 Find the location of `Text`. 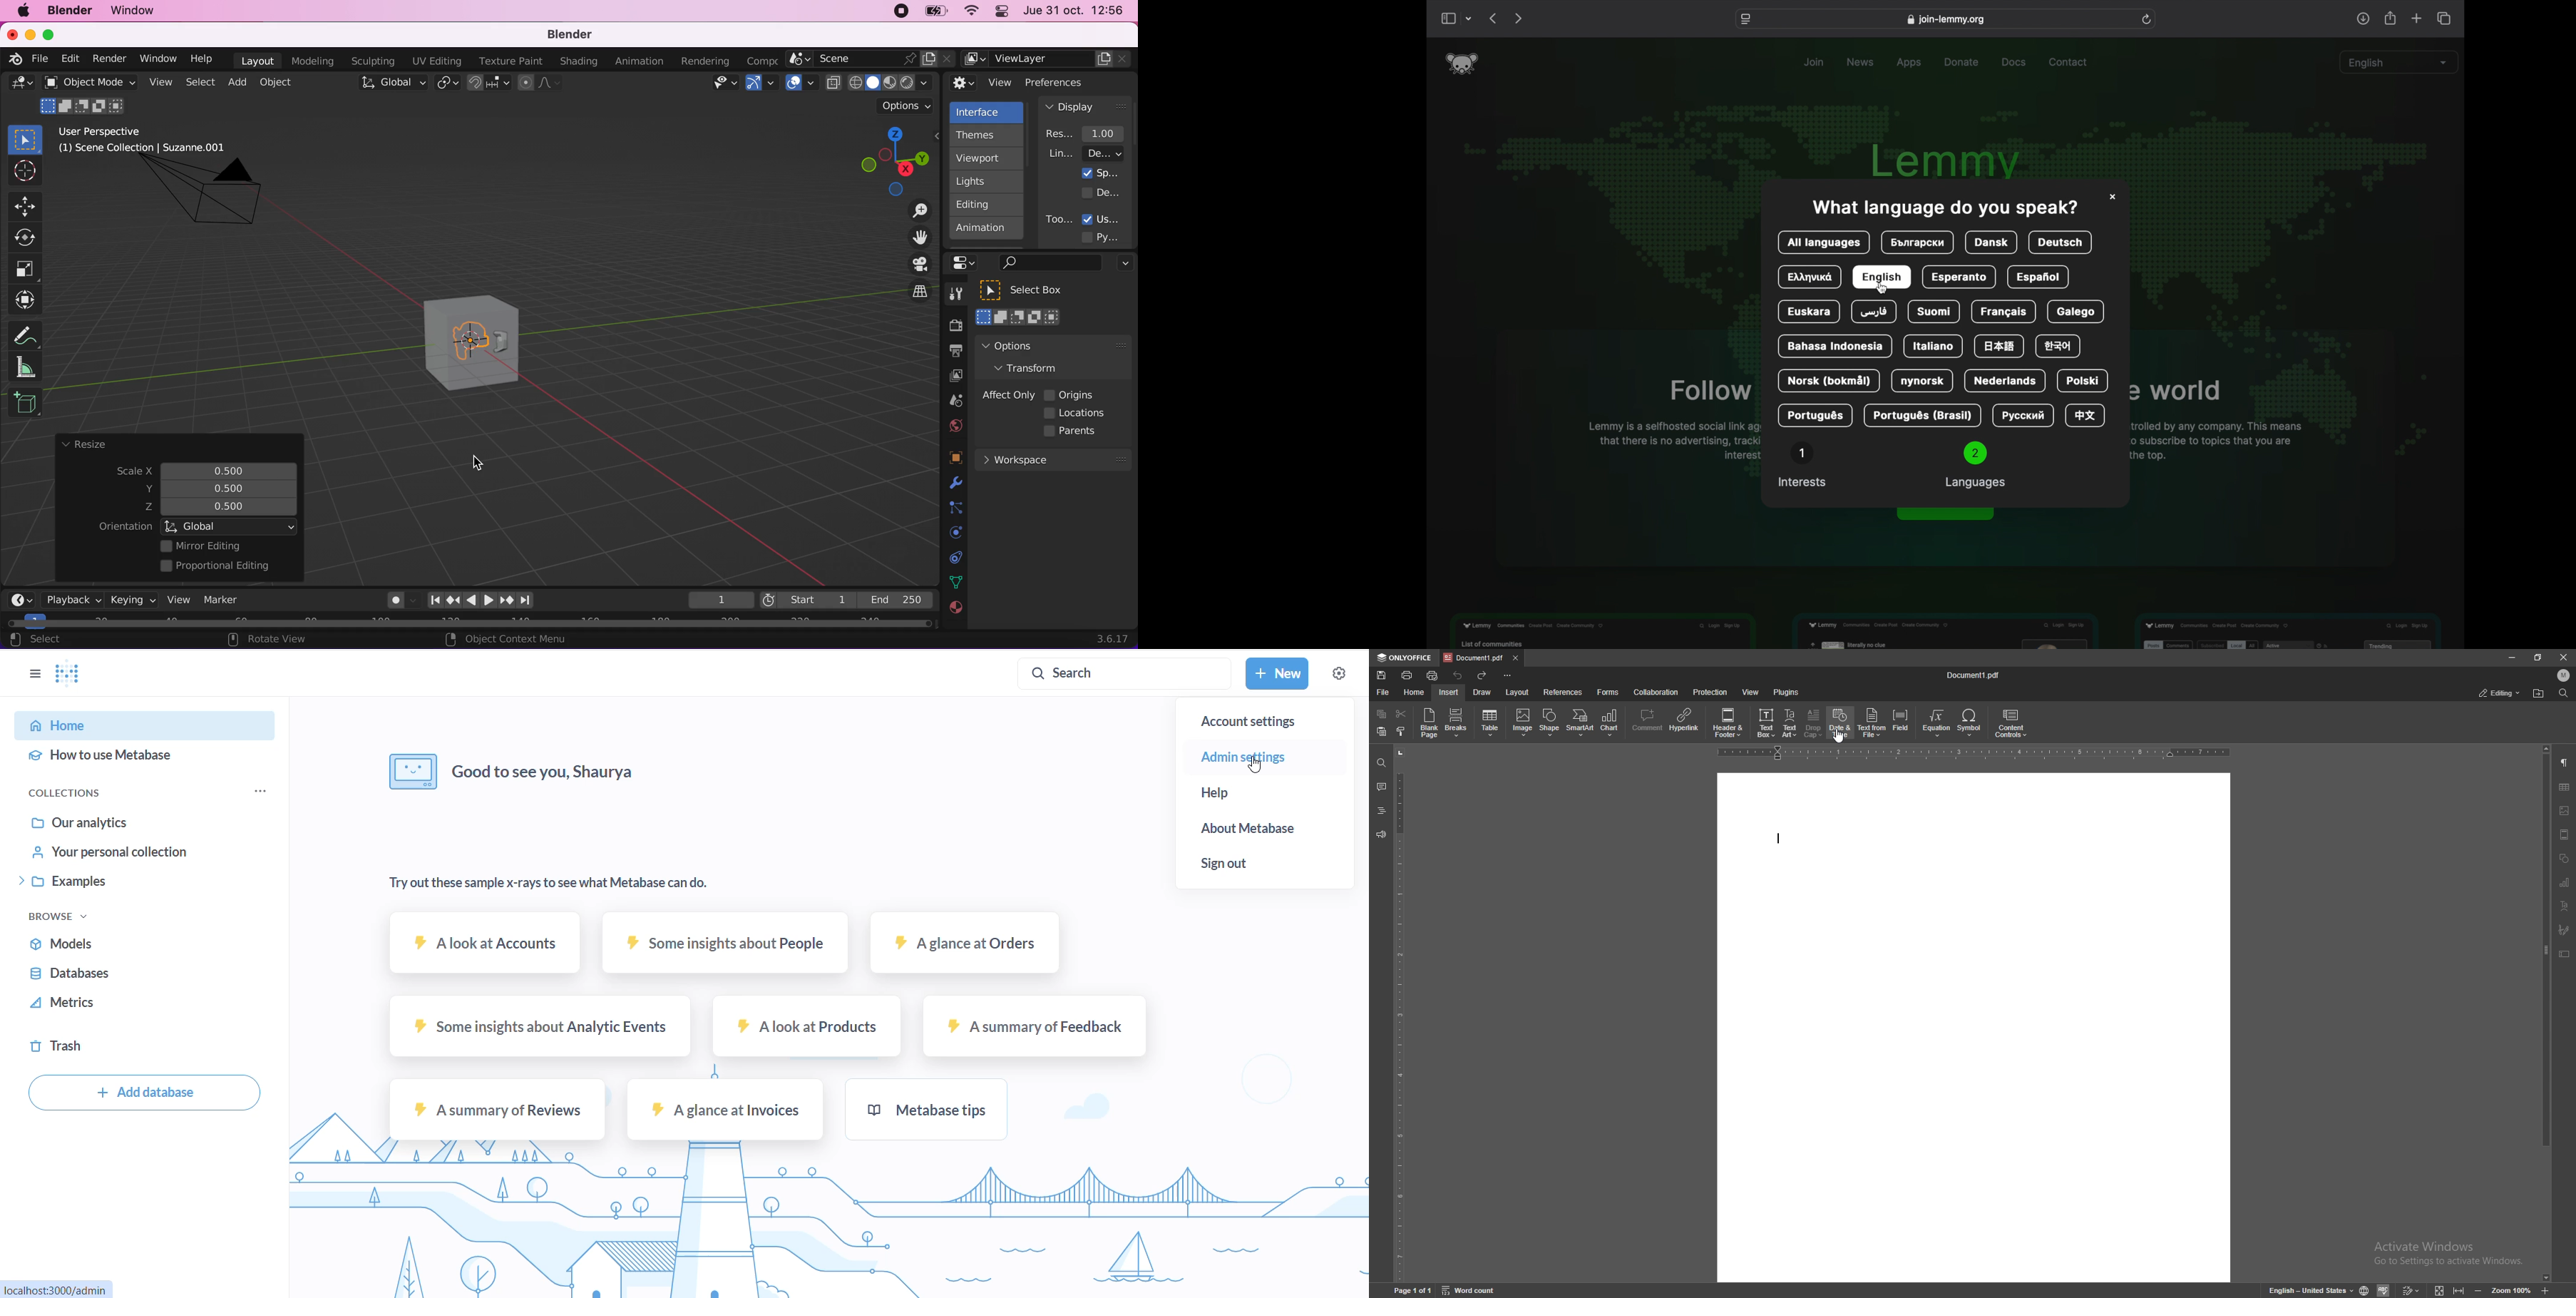

Text is located at coordinates (548, 884).